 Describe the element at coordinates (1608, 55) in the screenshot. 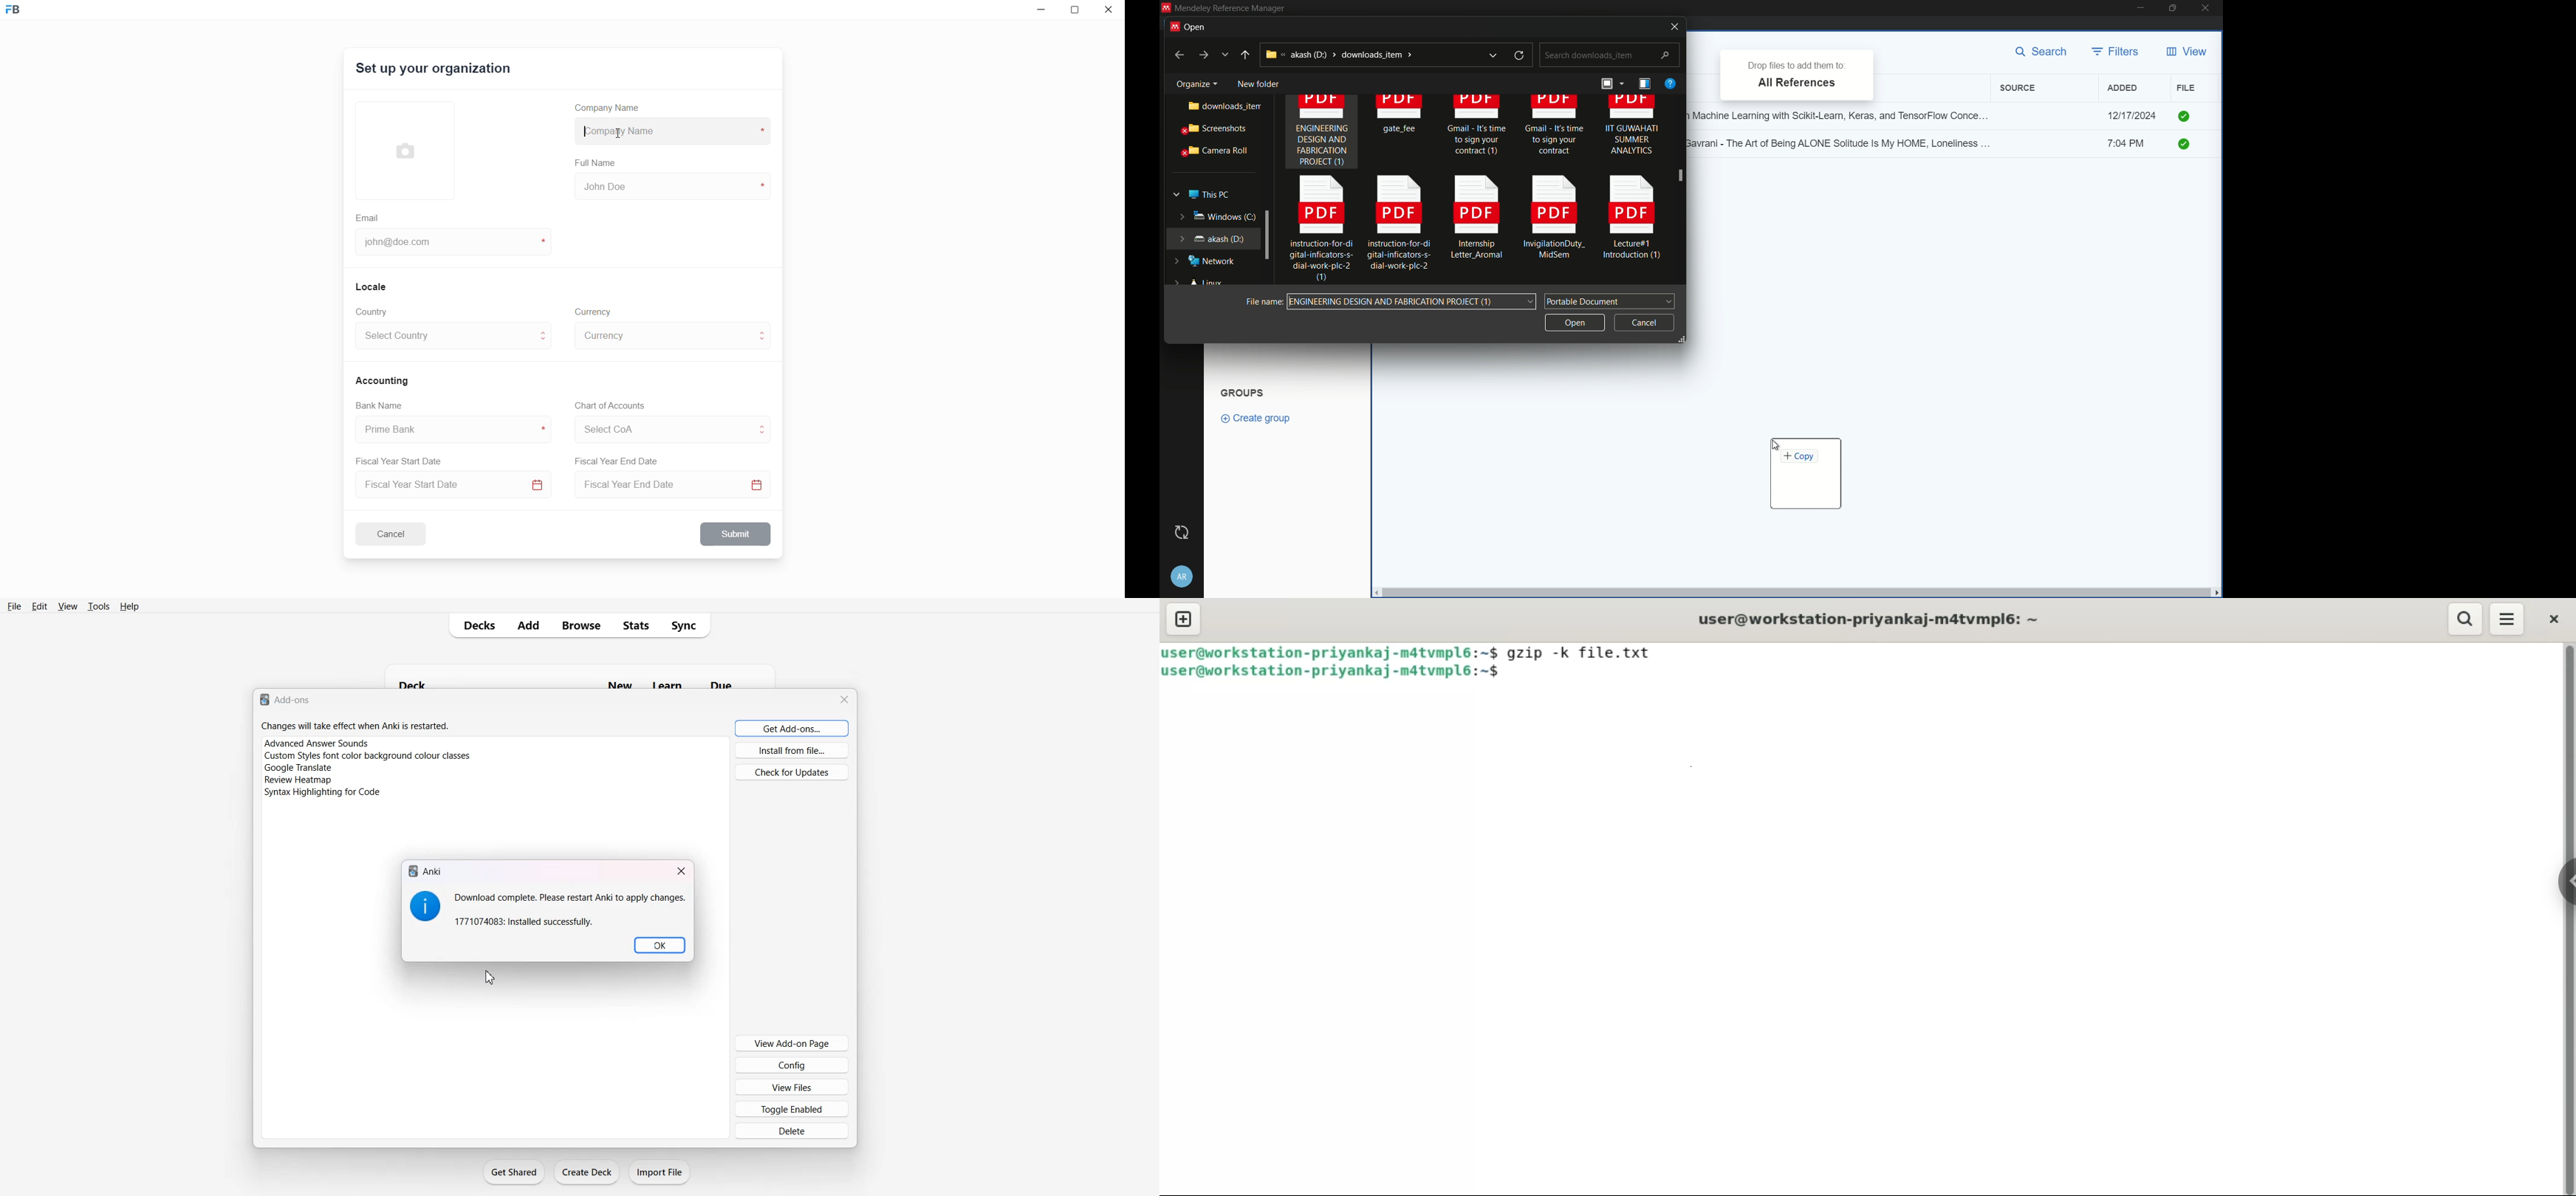

I see `search downloads_item` at that location.